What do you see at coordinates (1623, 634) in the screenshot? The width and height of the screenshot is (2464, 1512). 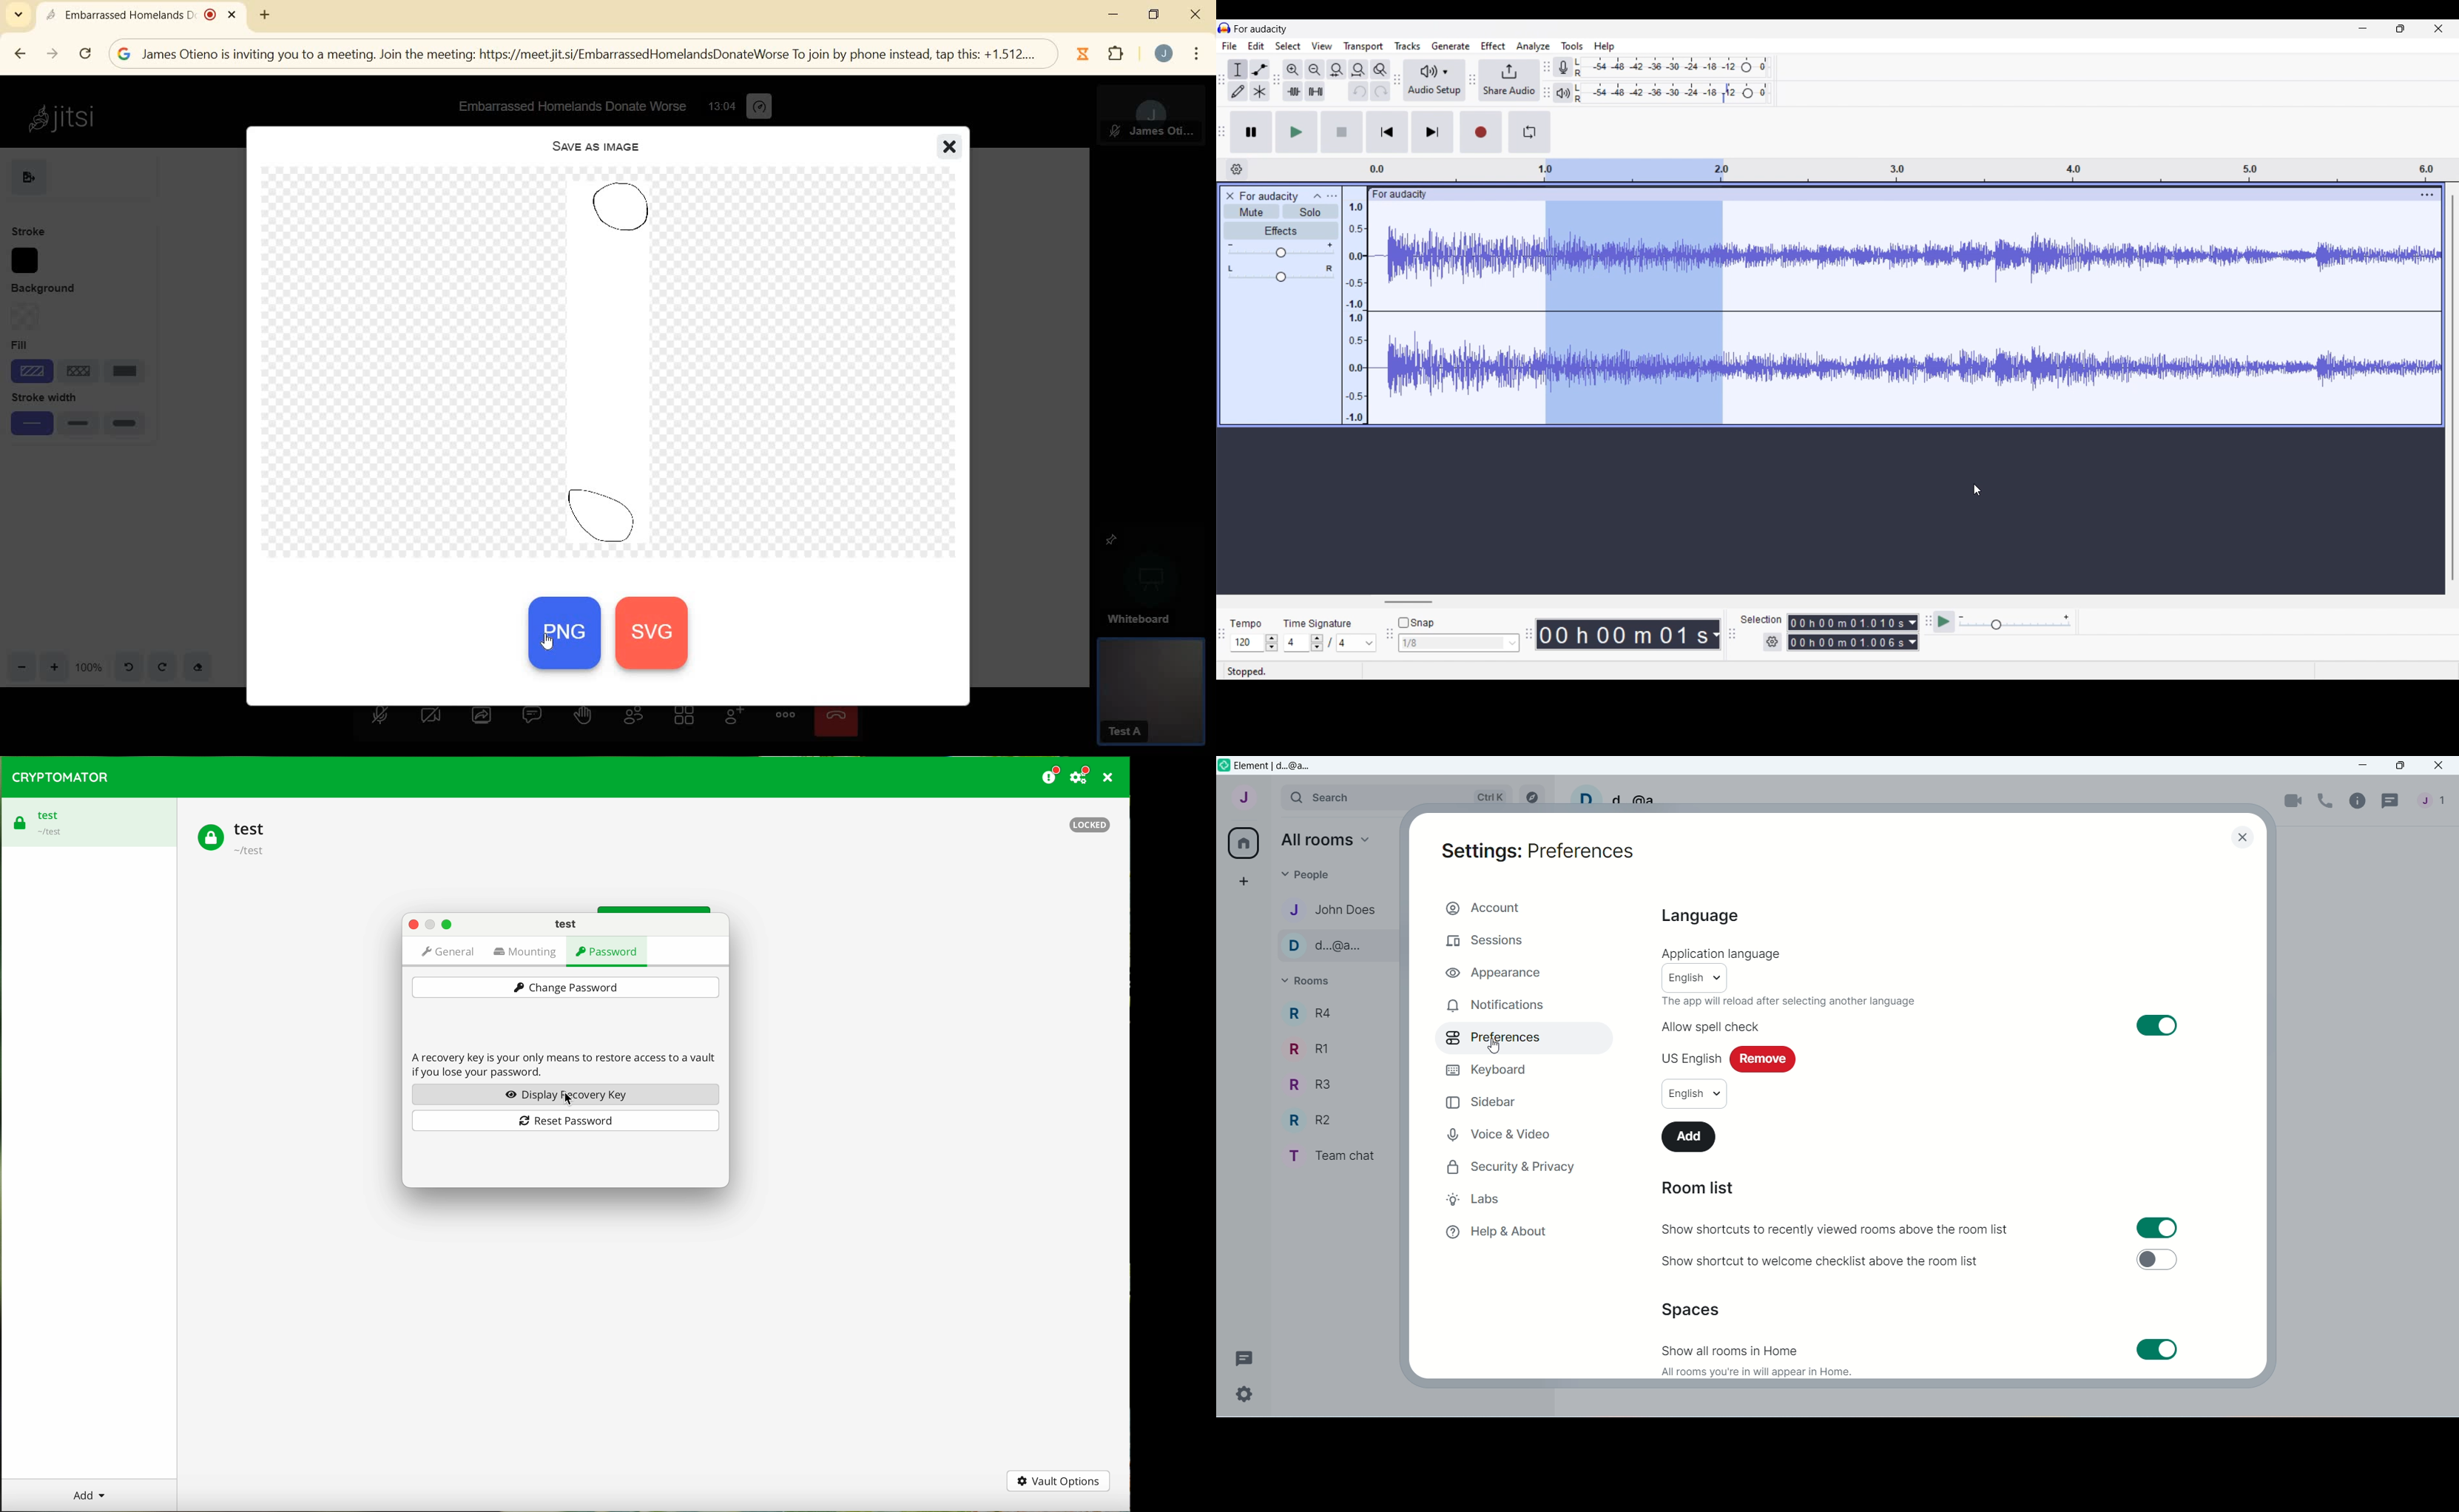 I see `00 h 00 m 07 s` at bounding box center [1623, 634].